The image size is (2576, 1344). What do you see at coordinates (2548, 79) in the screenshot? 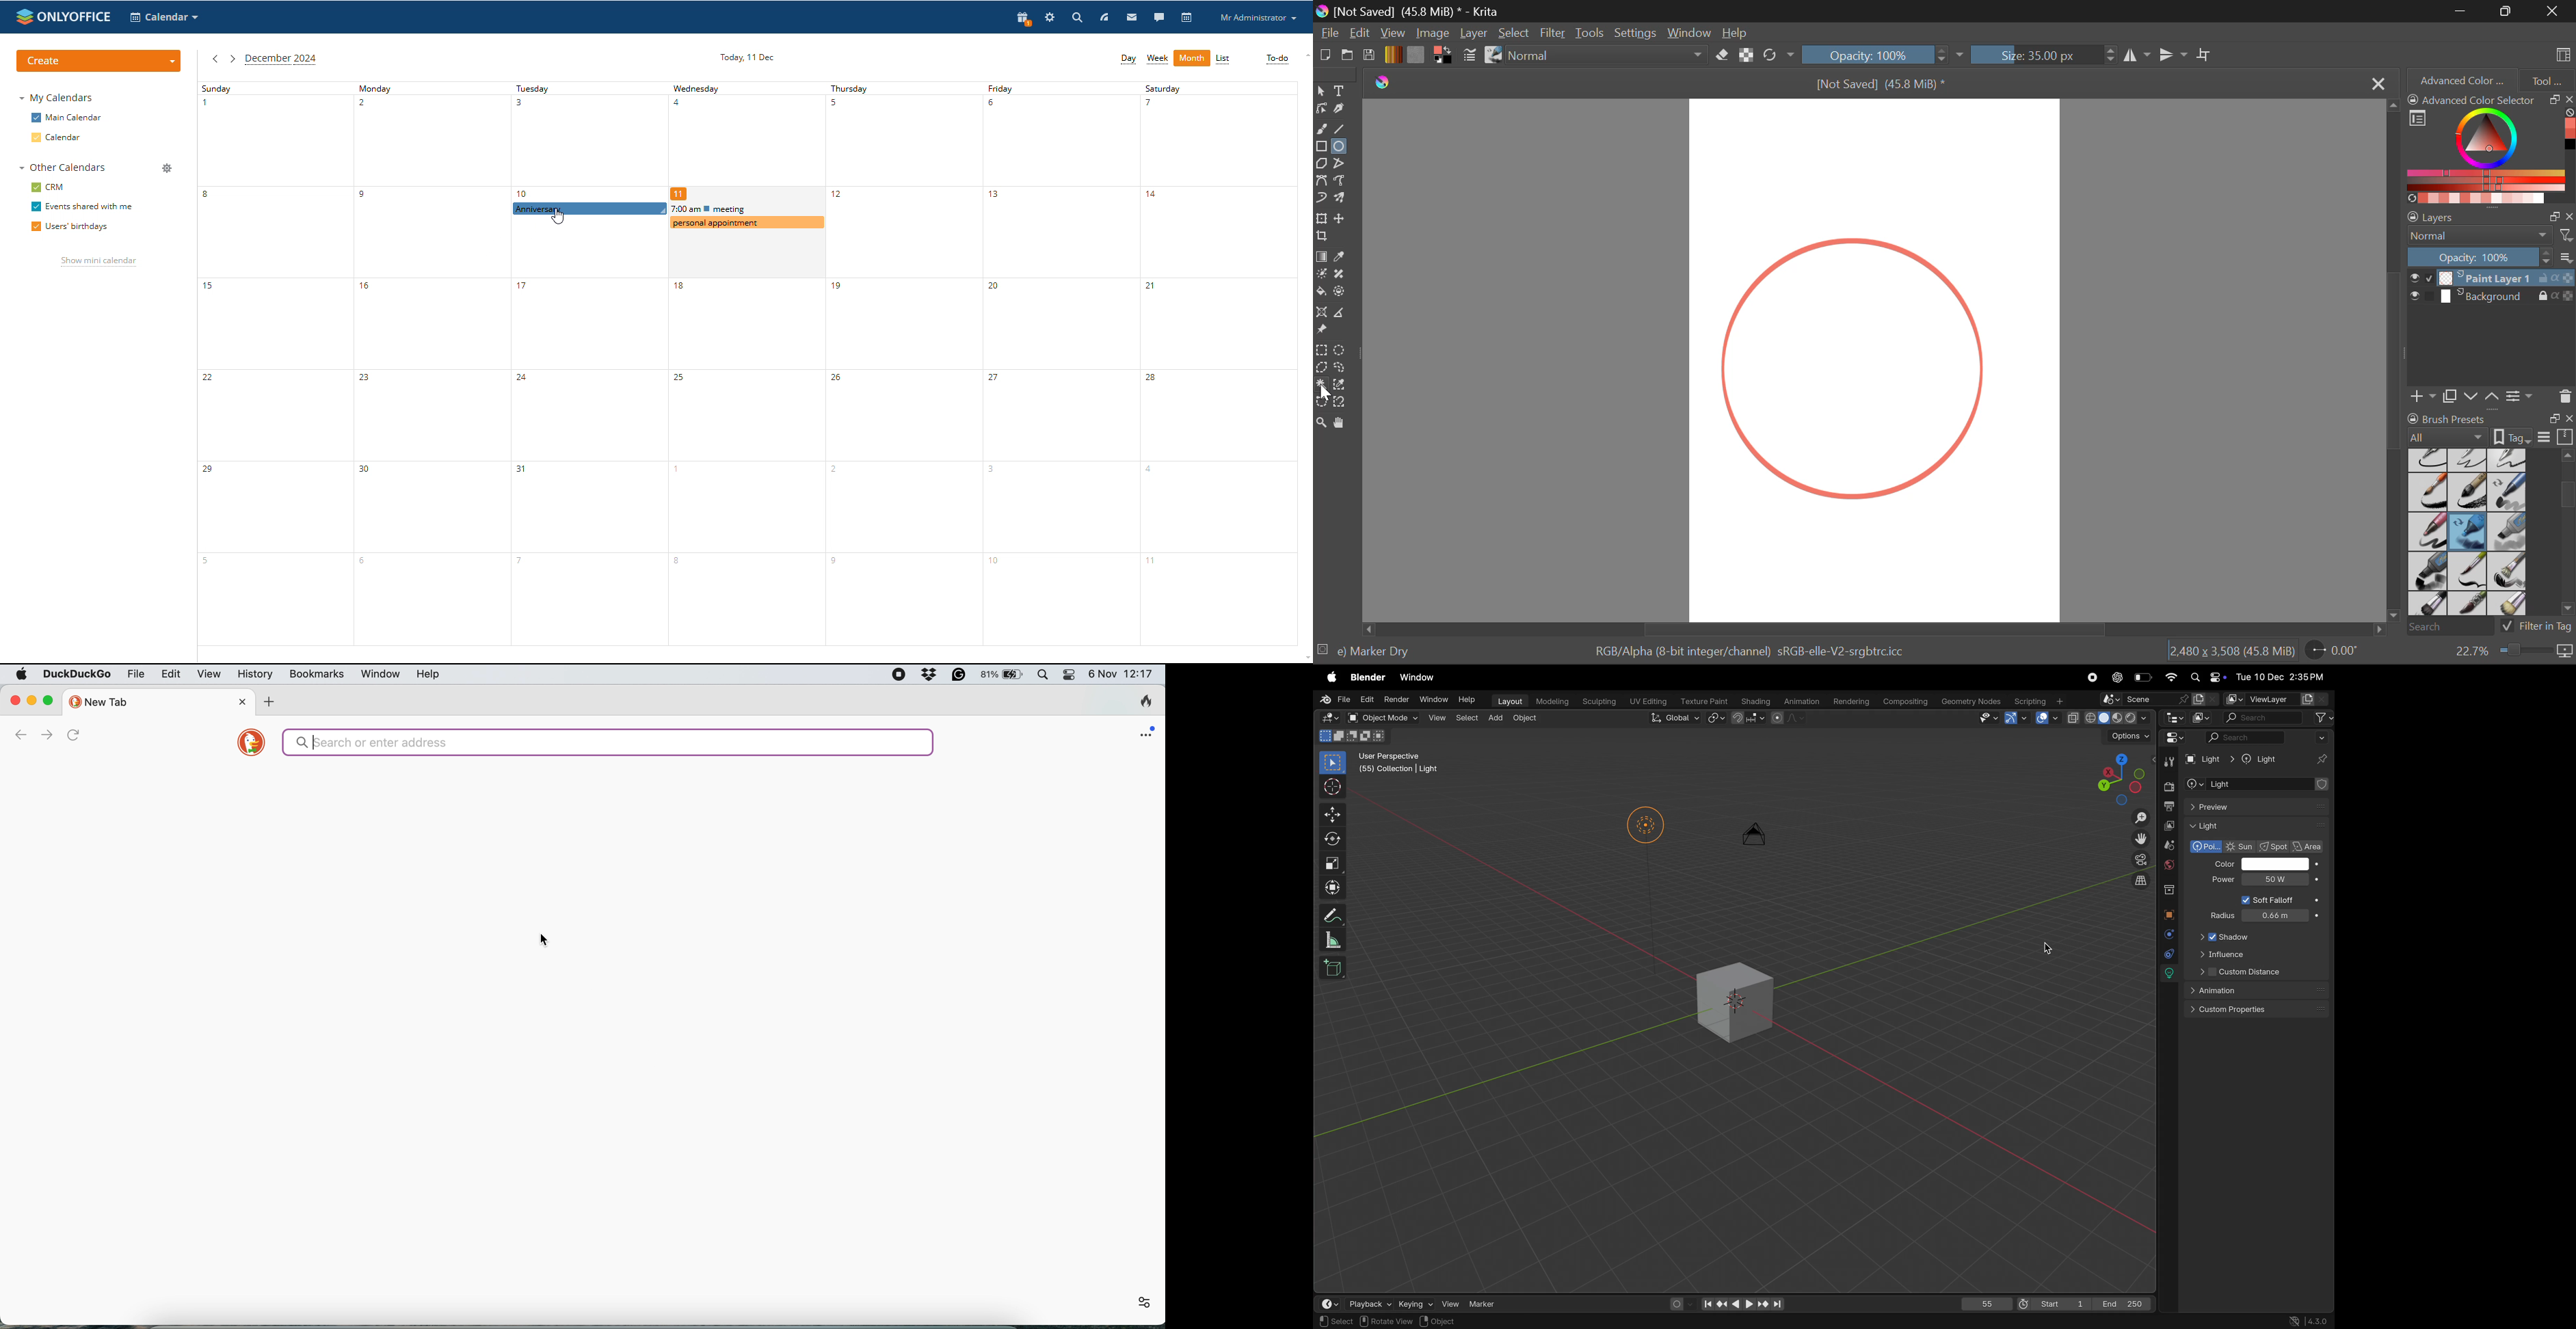
I see `Tool` at bounding box center [2548, 79].